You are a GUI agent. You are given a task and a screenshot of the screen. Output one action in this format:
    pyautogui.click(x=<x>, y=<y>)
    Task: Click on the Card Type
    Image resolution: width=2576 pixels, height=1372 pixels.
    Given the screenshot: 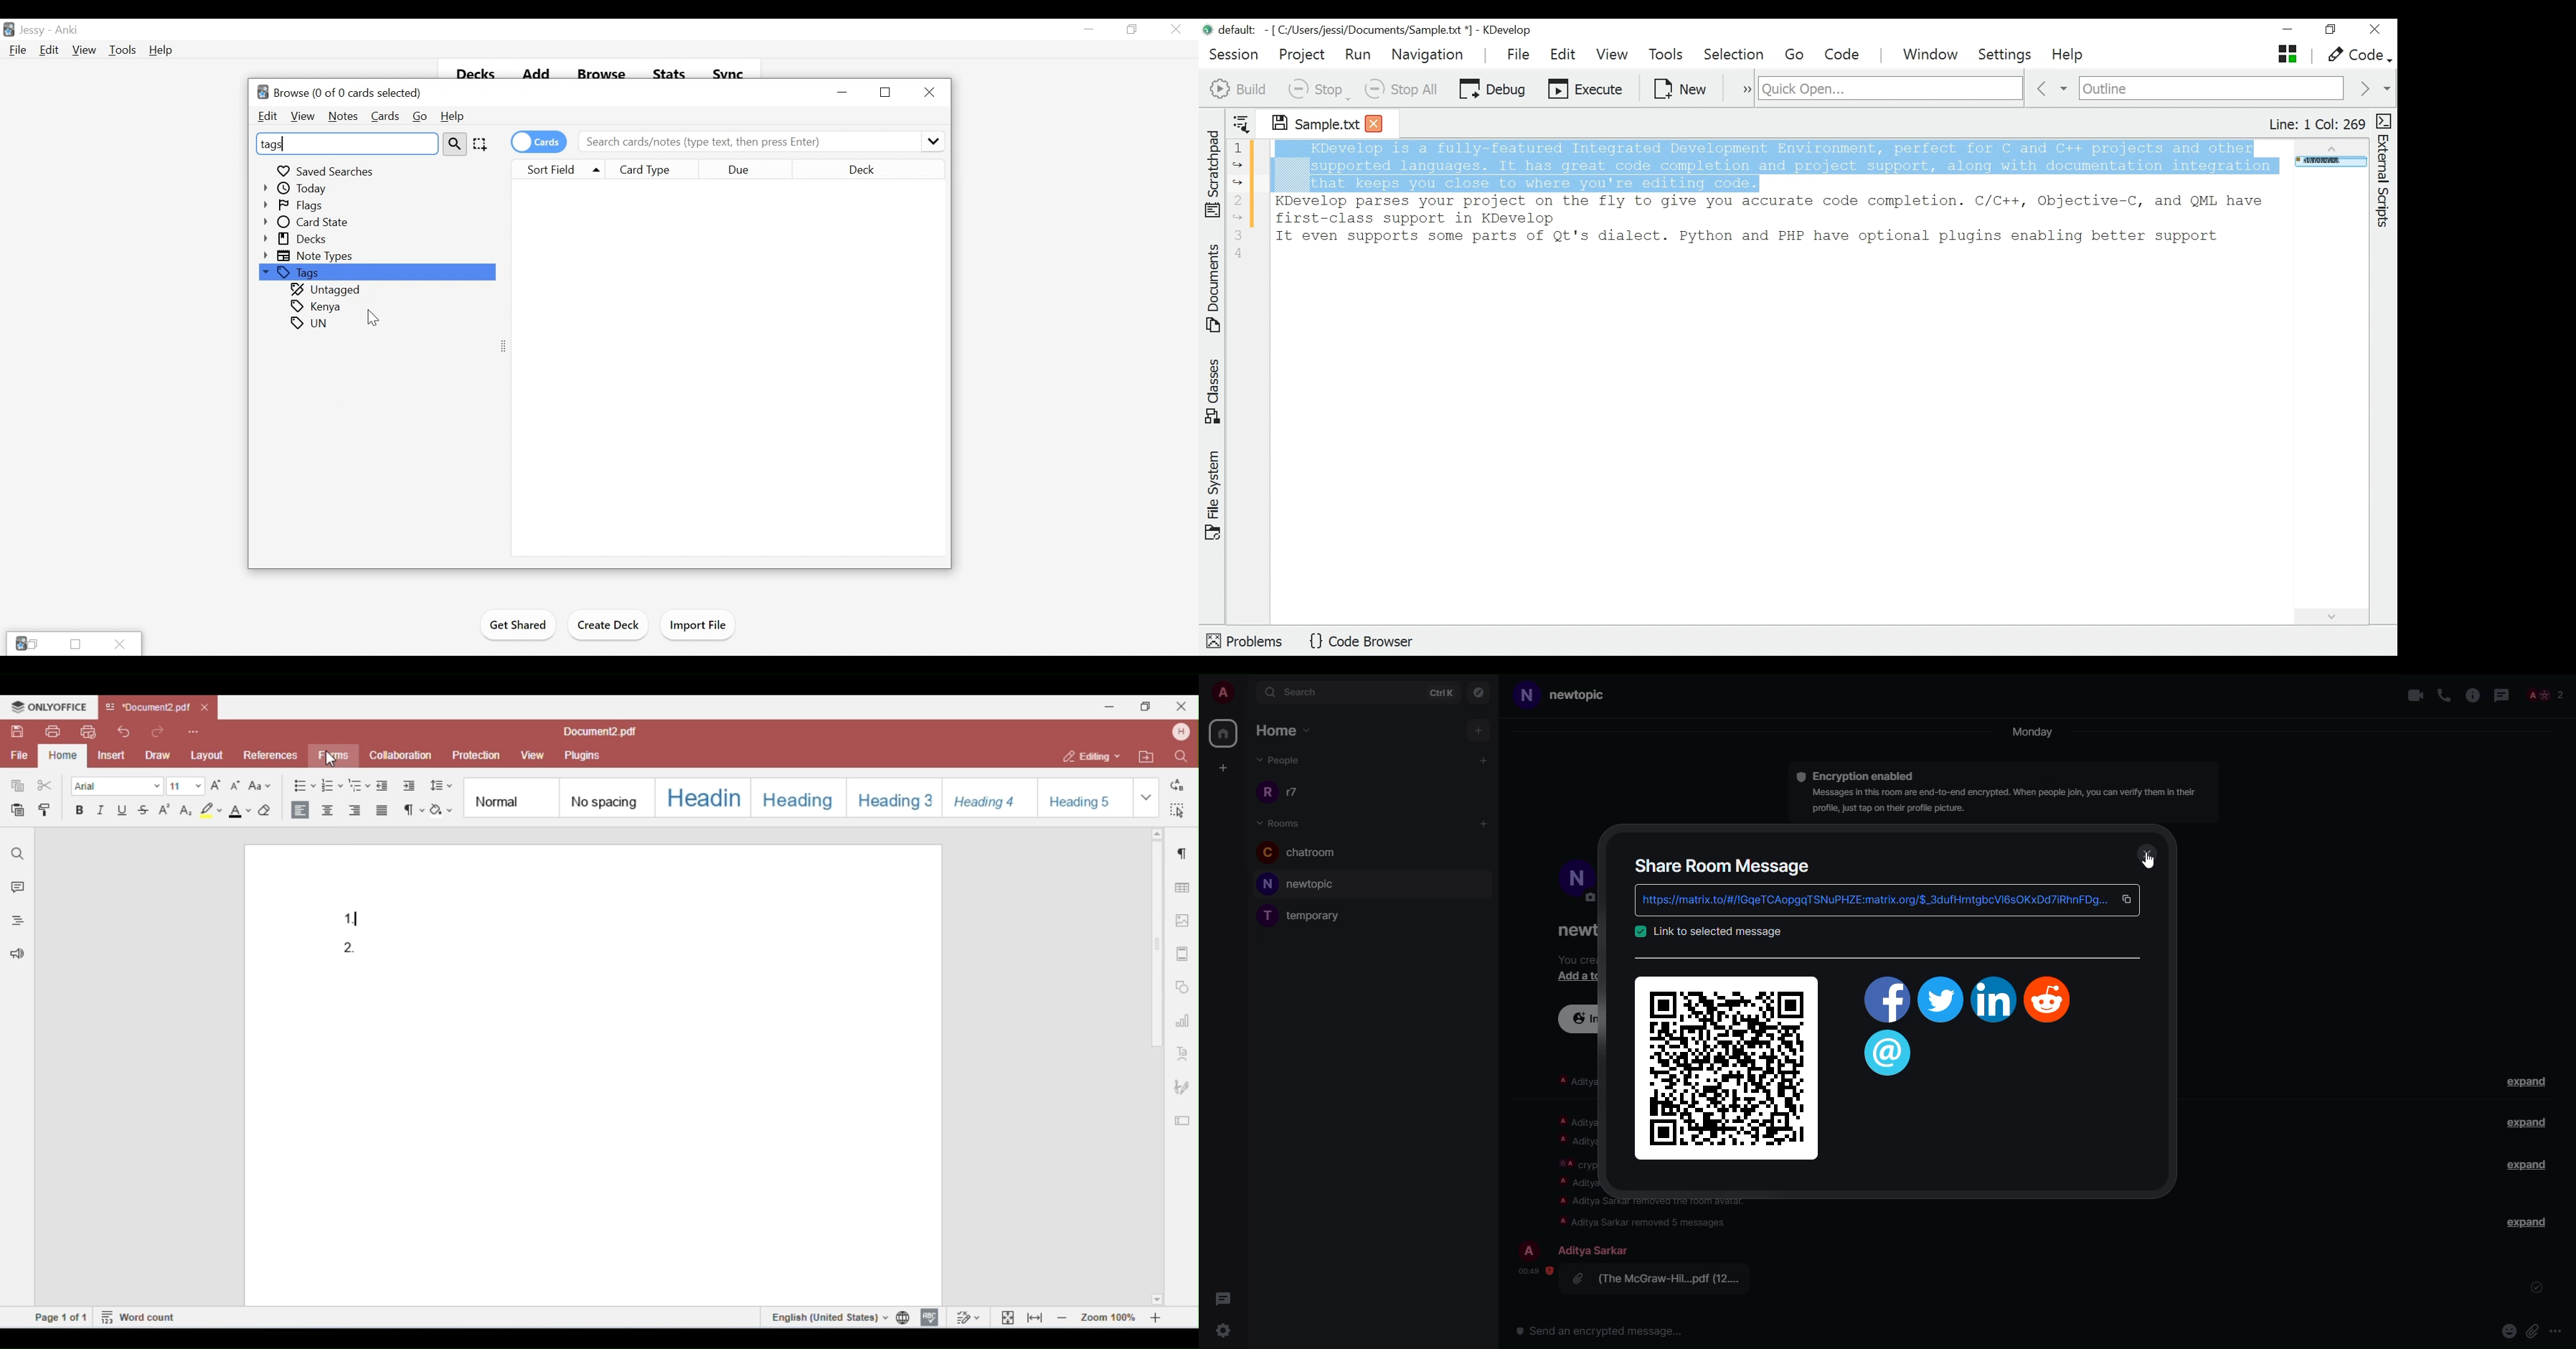 What is the action you would take?
    pyautogui.click(x=654, y=169)
    